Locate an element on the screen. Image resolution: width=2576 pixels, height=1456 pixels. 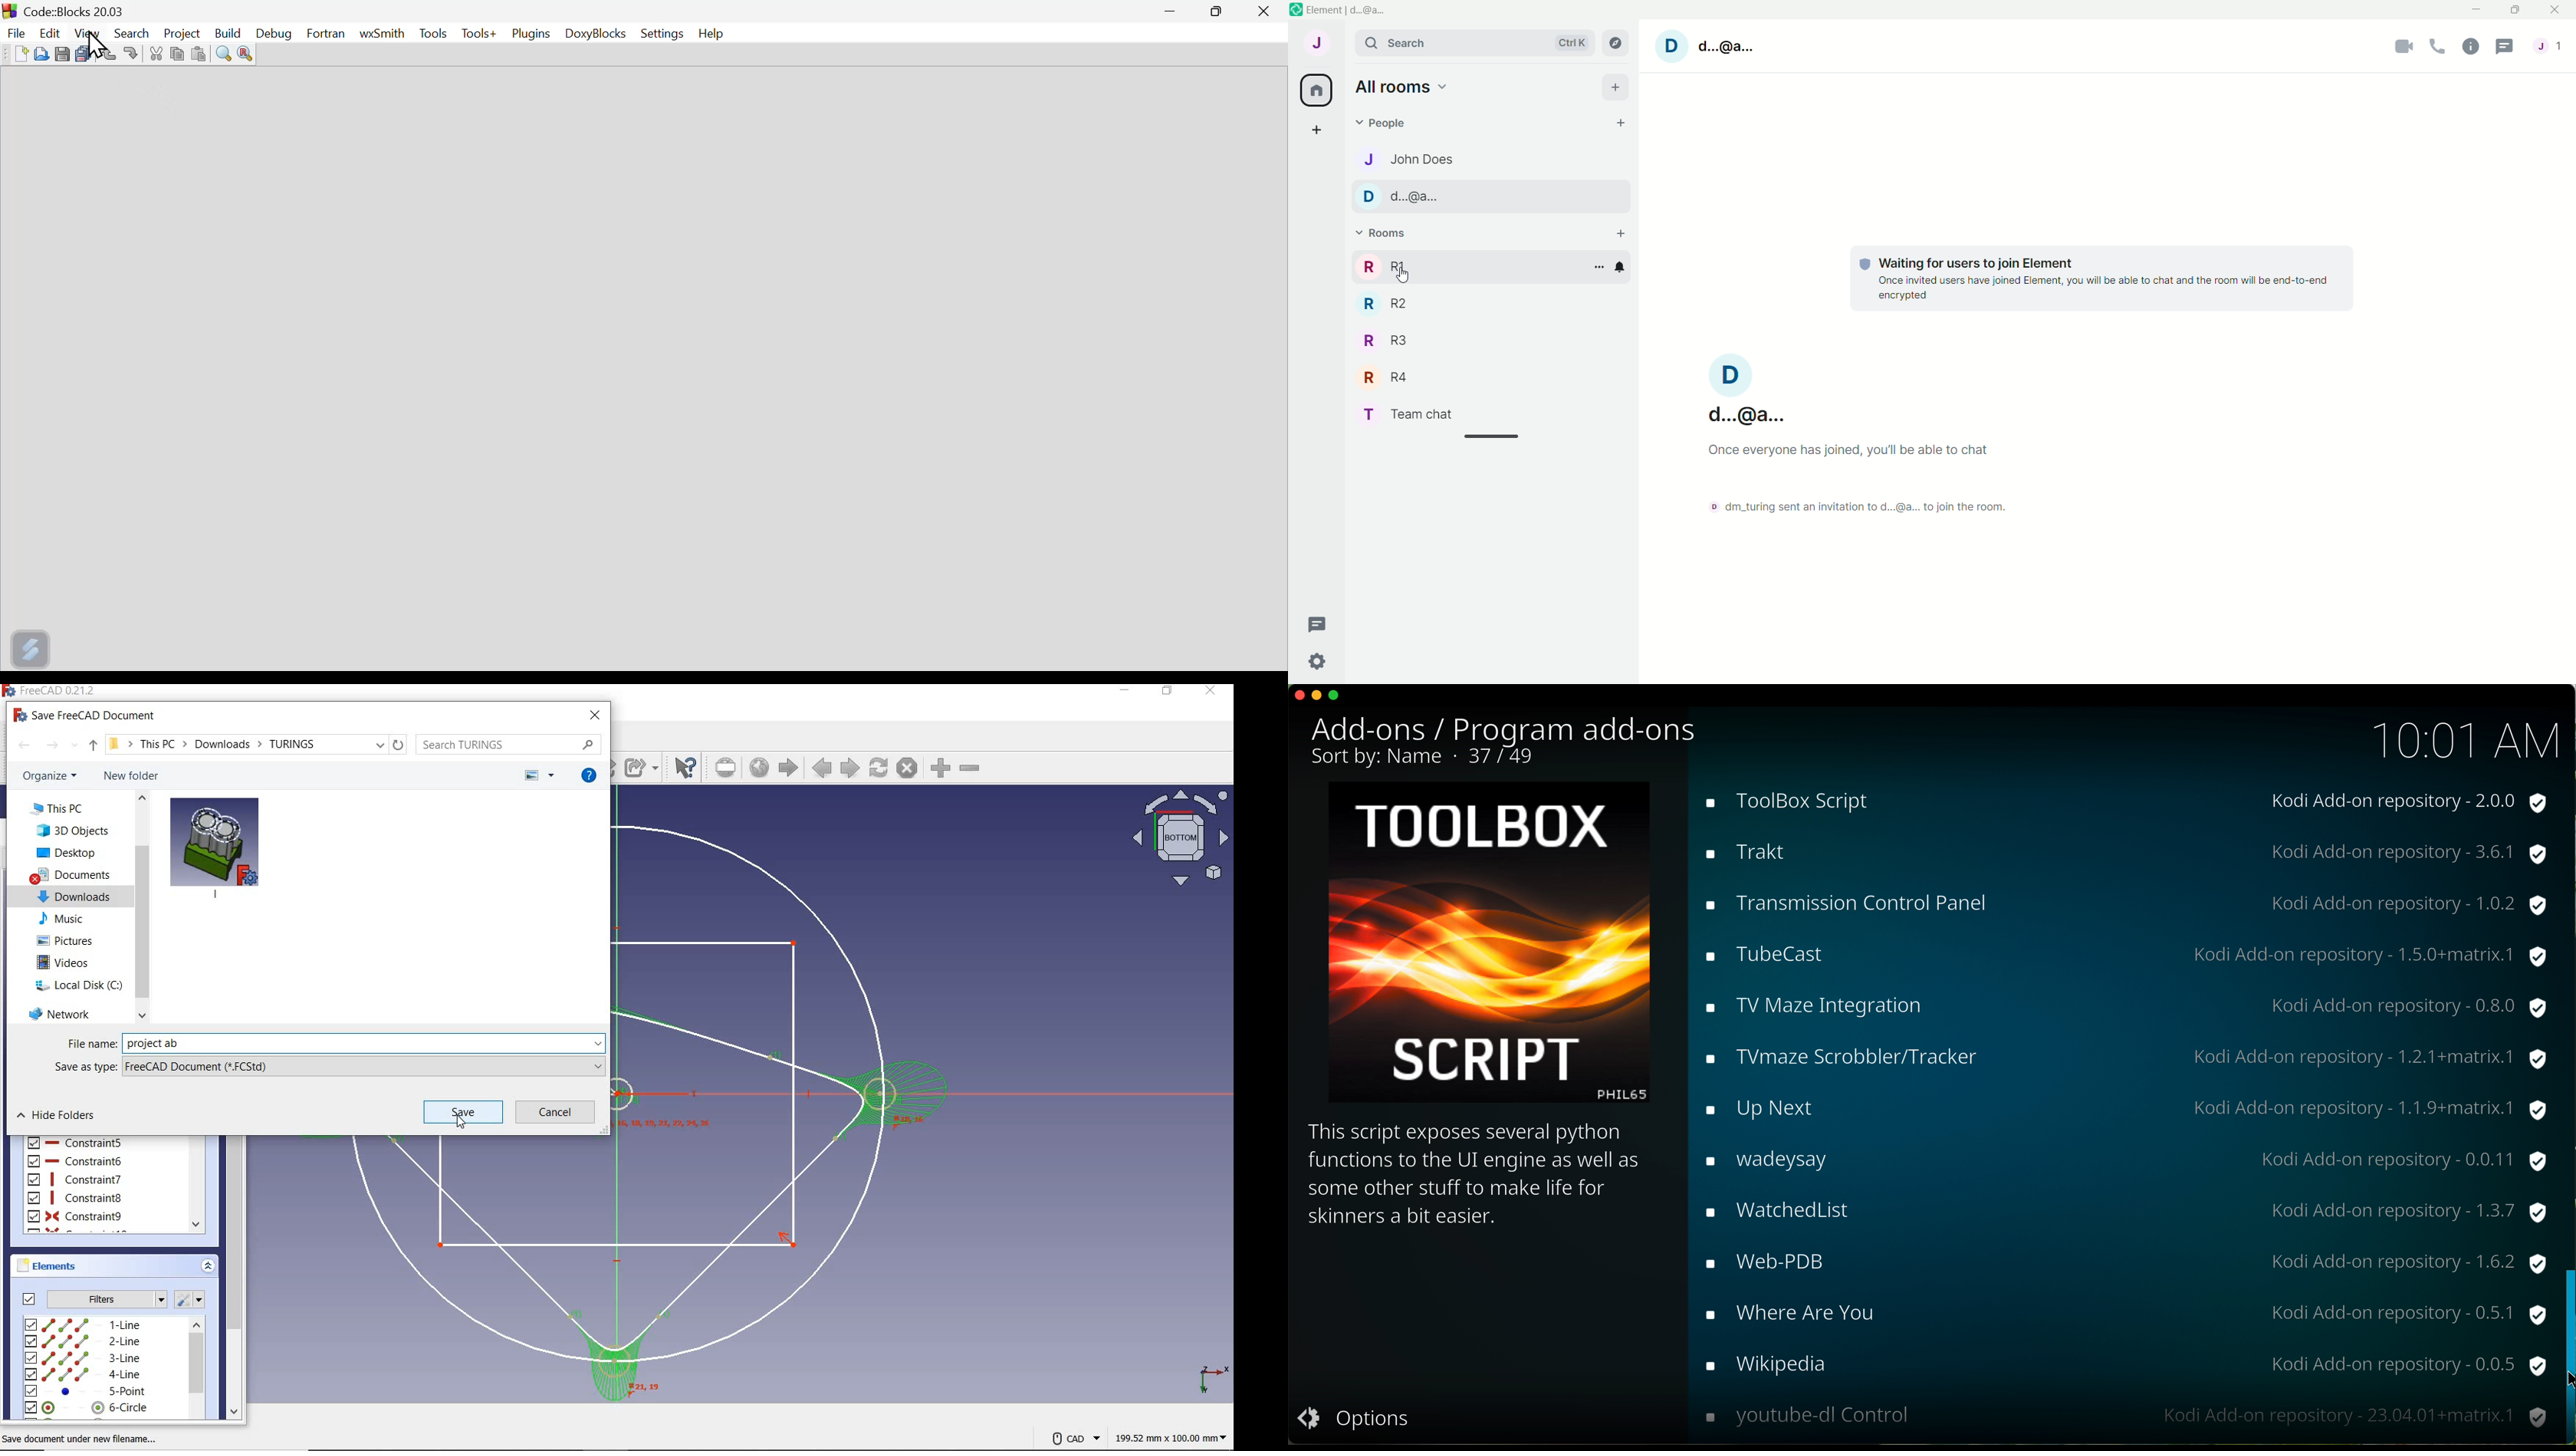
wikipedia is located at coordinates (2121, 1364).